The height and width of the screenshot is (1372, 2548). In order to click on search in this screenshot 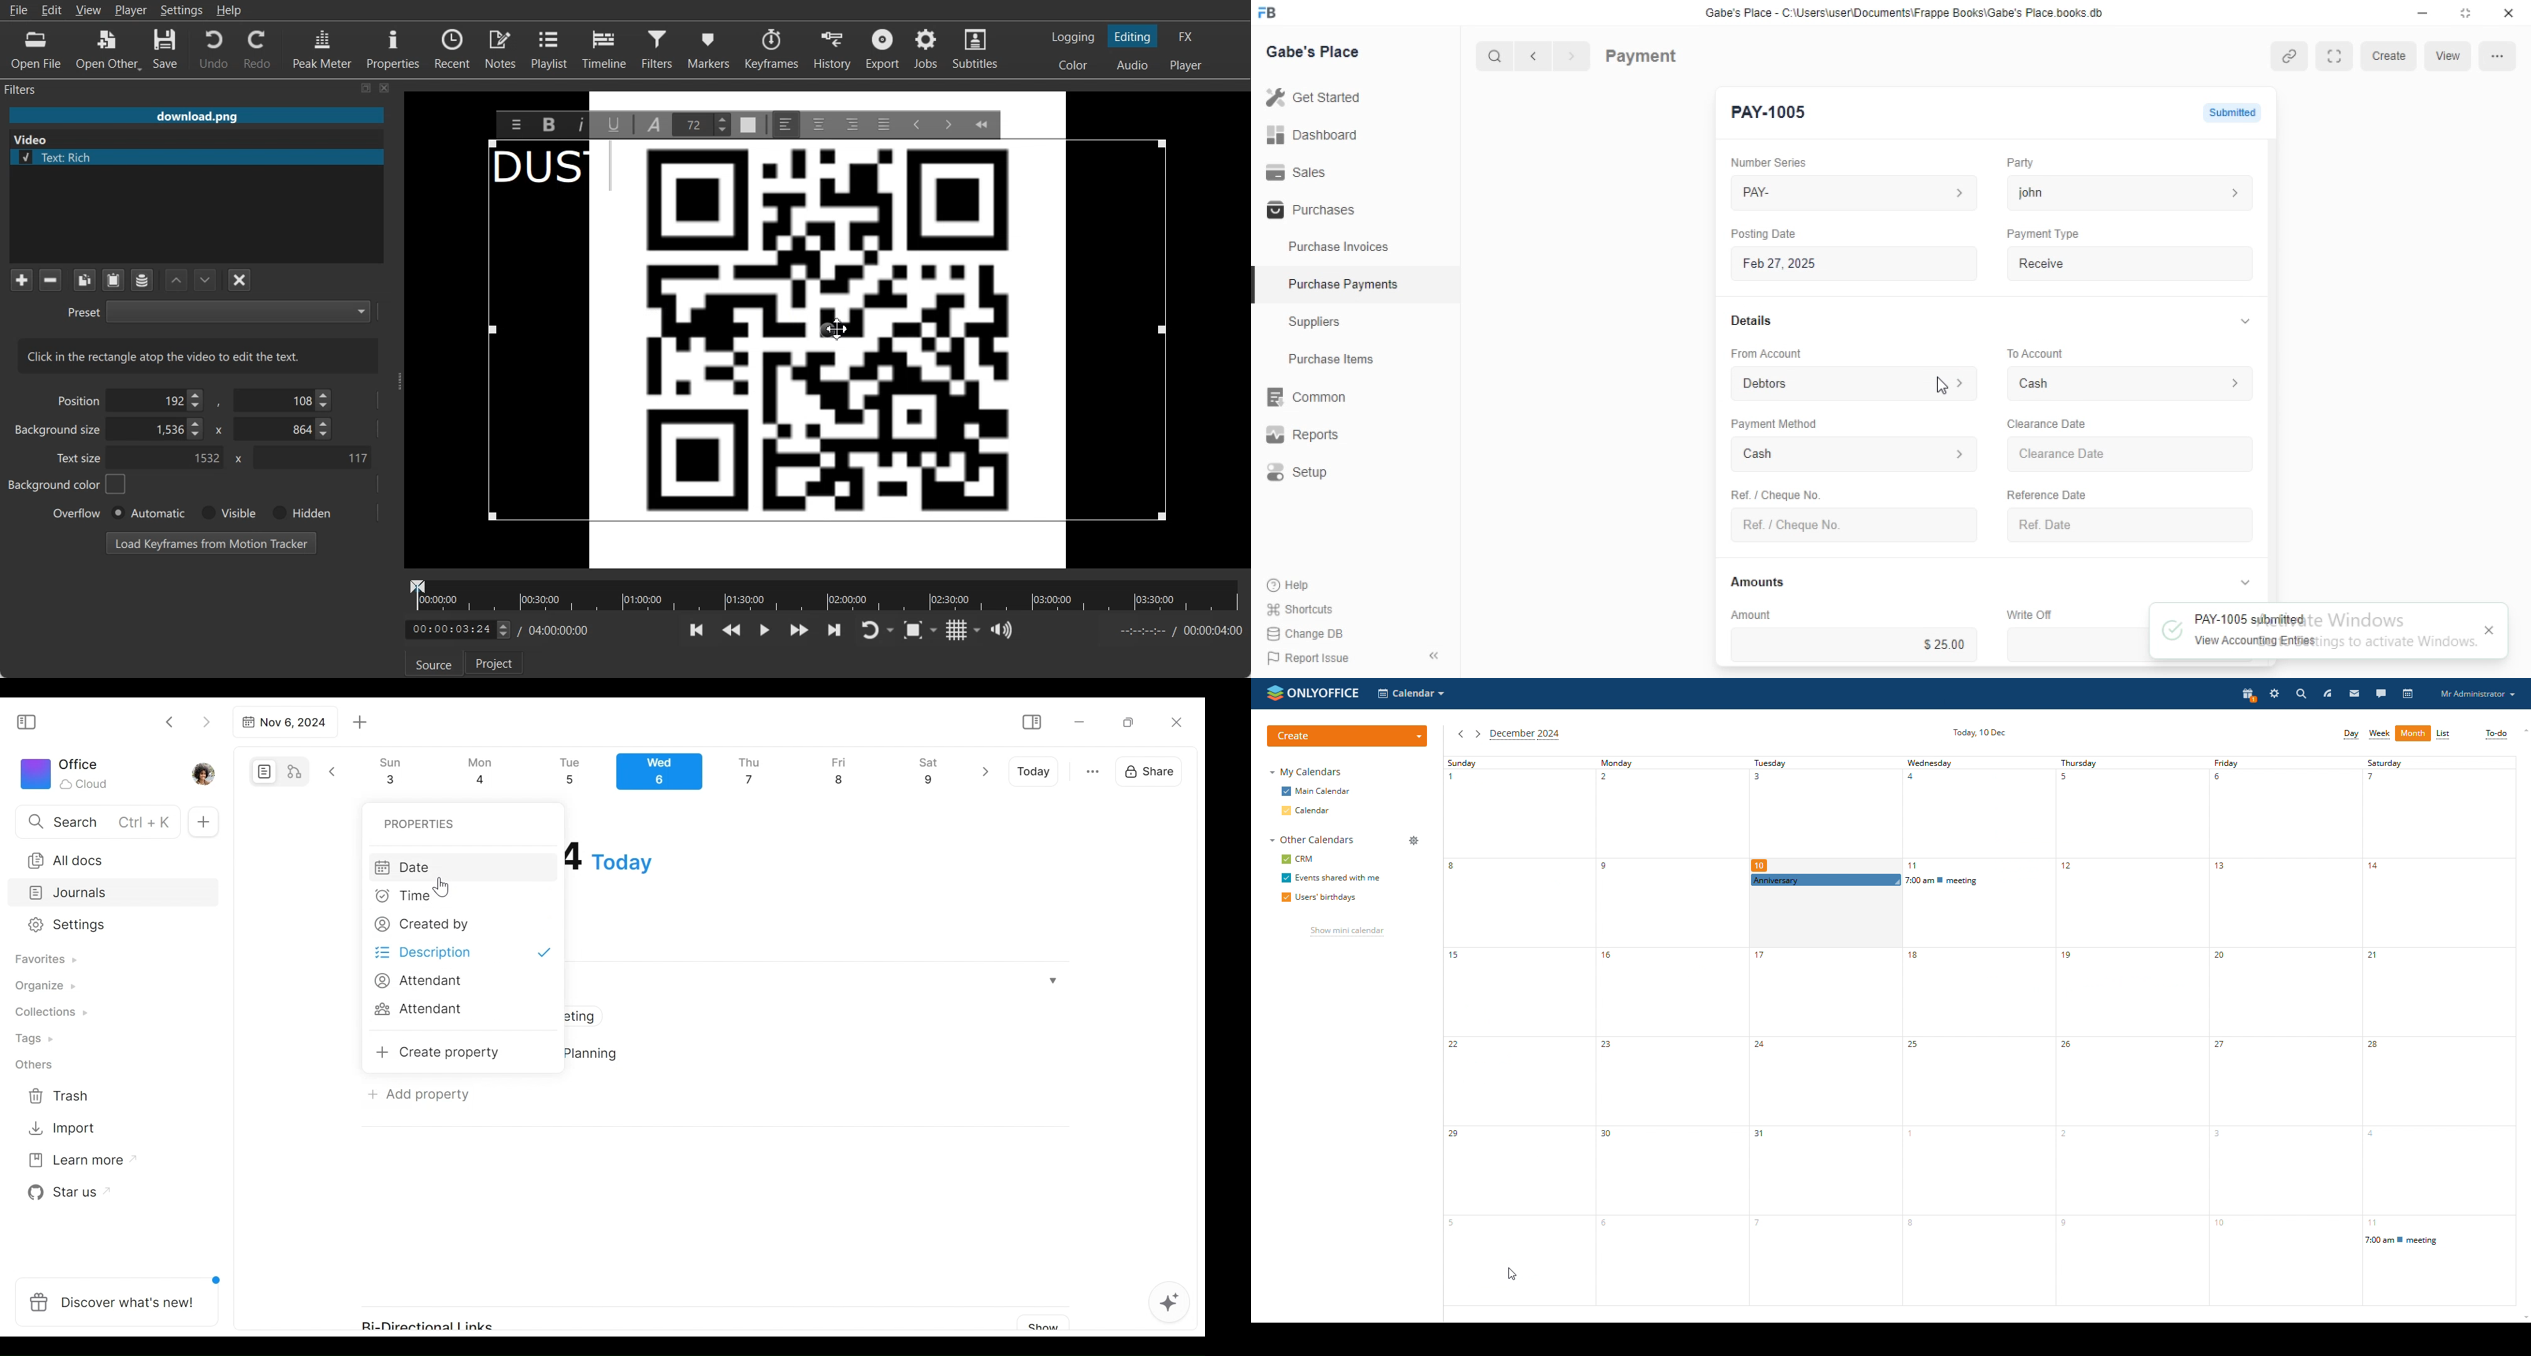, I will do `click(2300, 694)`.